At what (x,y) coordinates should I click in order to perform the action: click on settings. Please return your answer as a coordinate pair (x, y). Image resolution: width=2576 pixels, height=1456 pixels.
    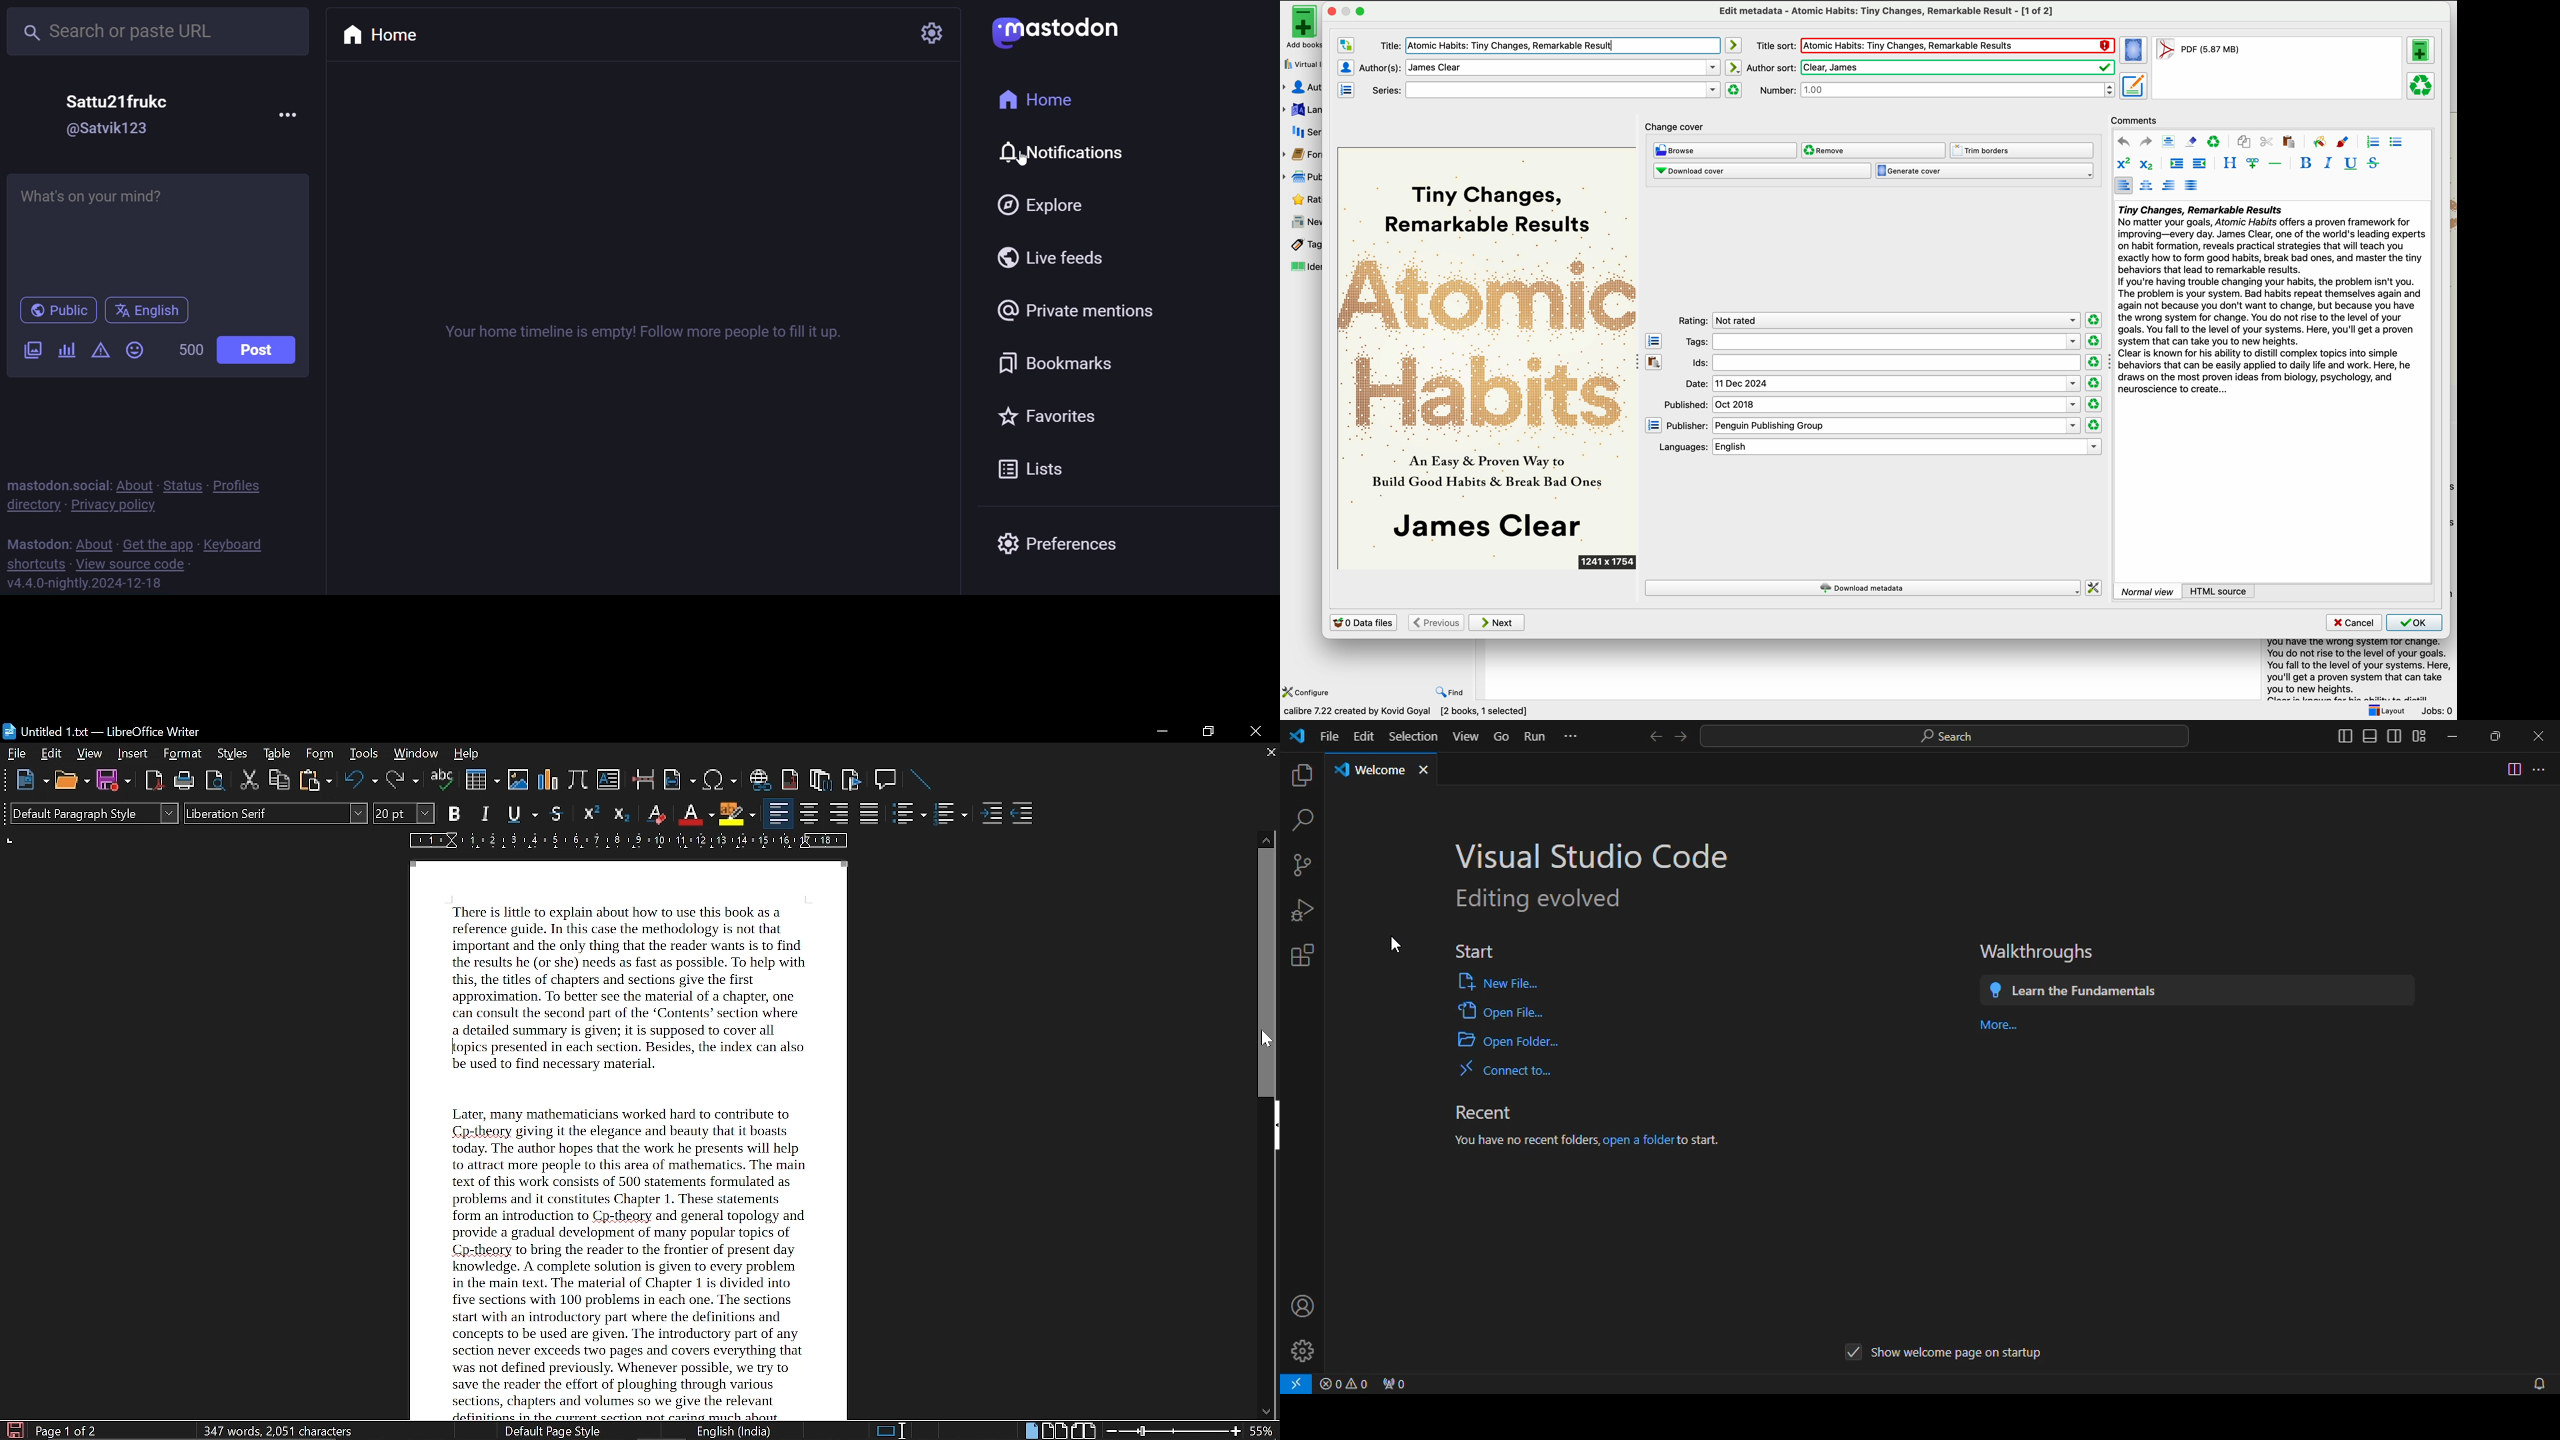
    Looking at the image, I should click on (1299, 1355).